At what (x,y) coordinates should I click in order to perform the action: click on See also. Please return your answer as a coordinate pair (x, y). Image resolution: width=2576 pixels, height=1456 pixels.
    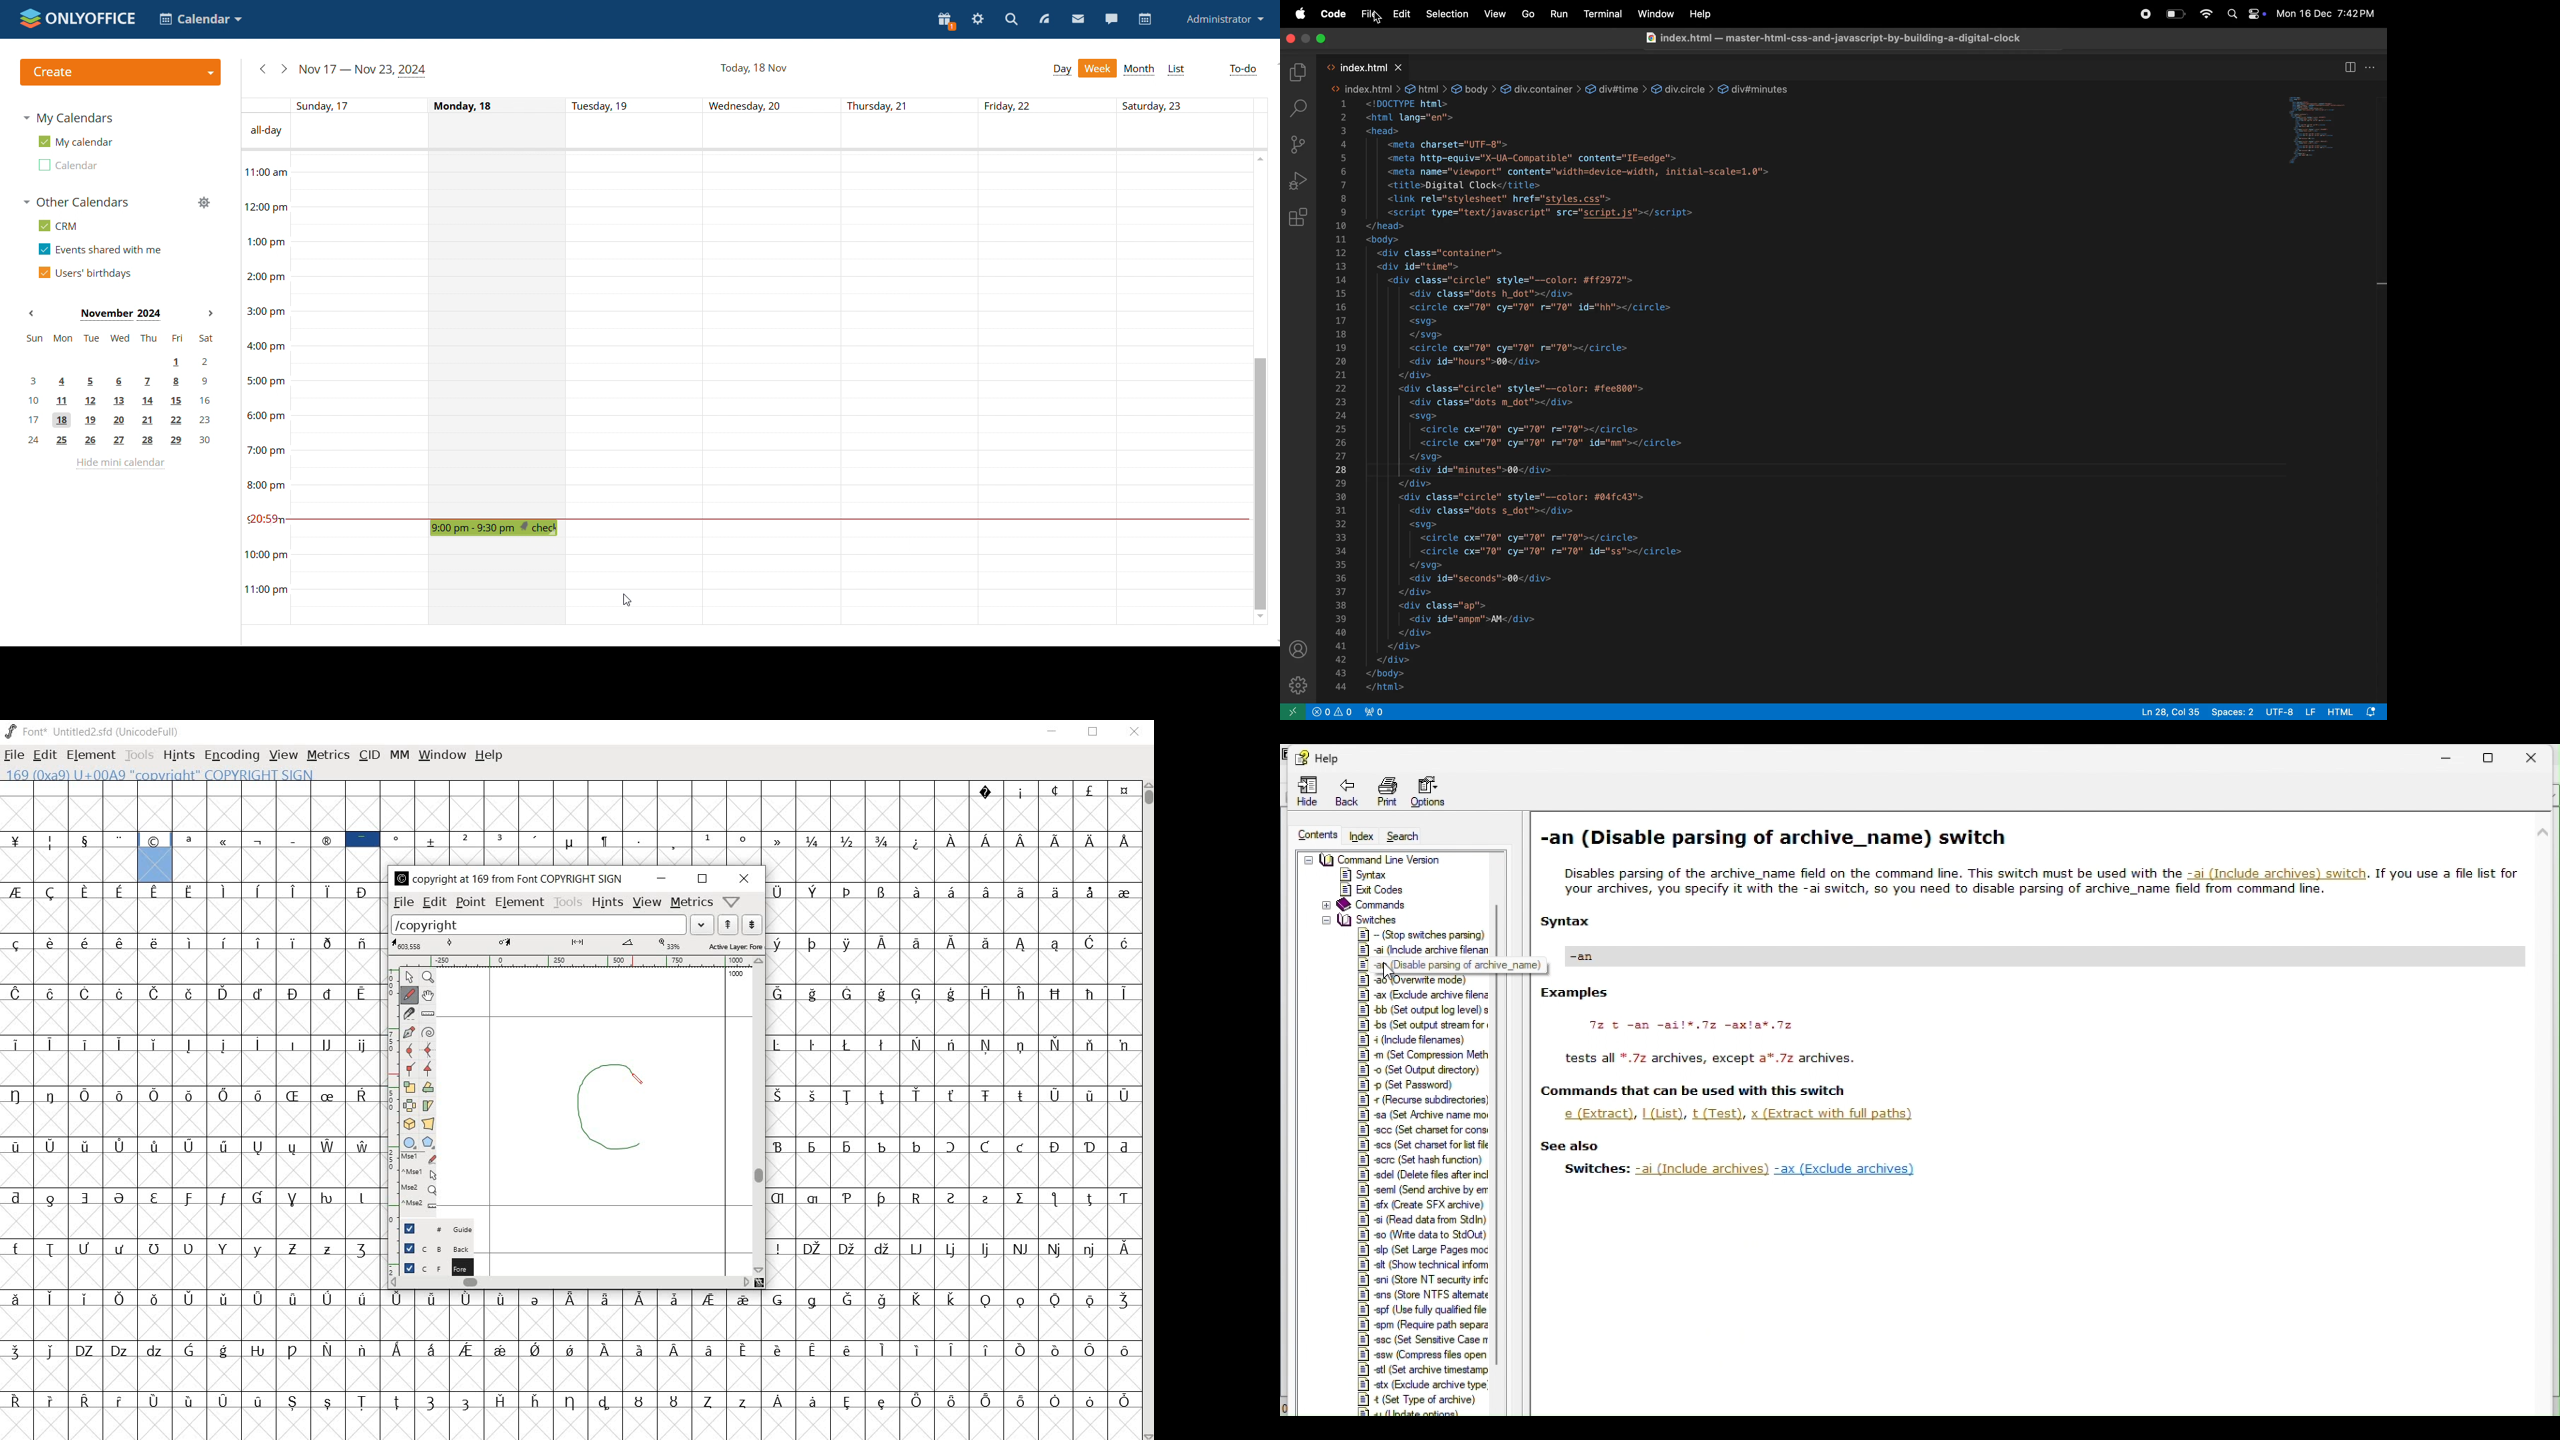
    Looking at the image, I should click on (1571, 1145).